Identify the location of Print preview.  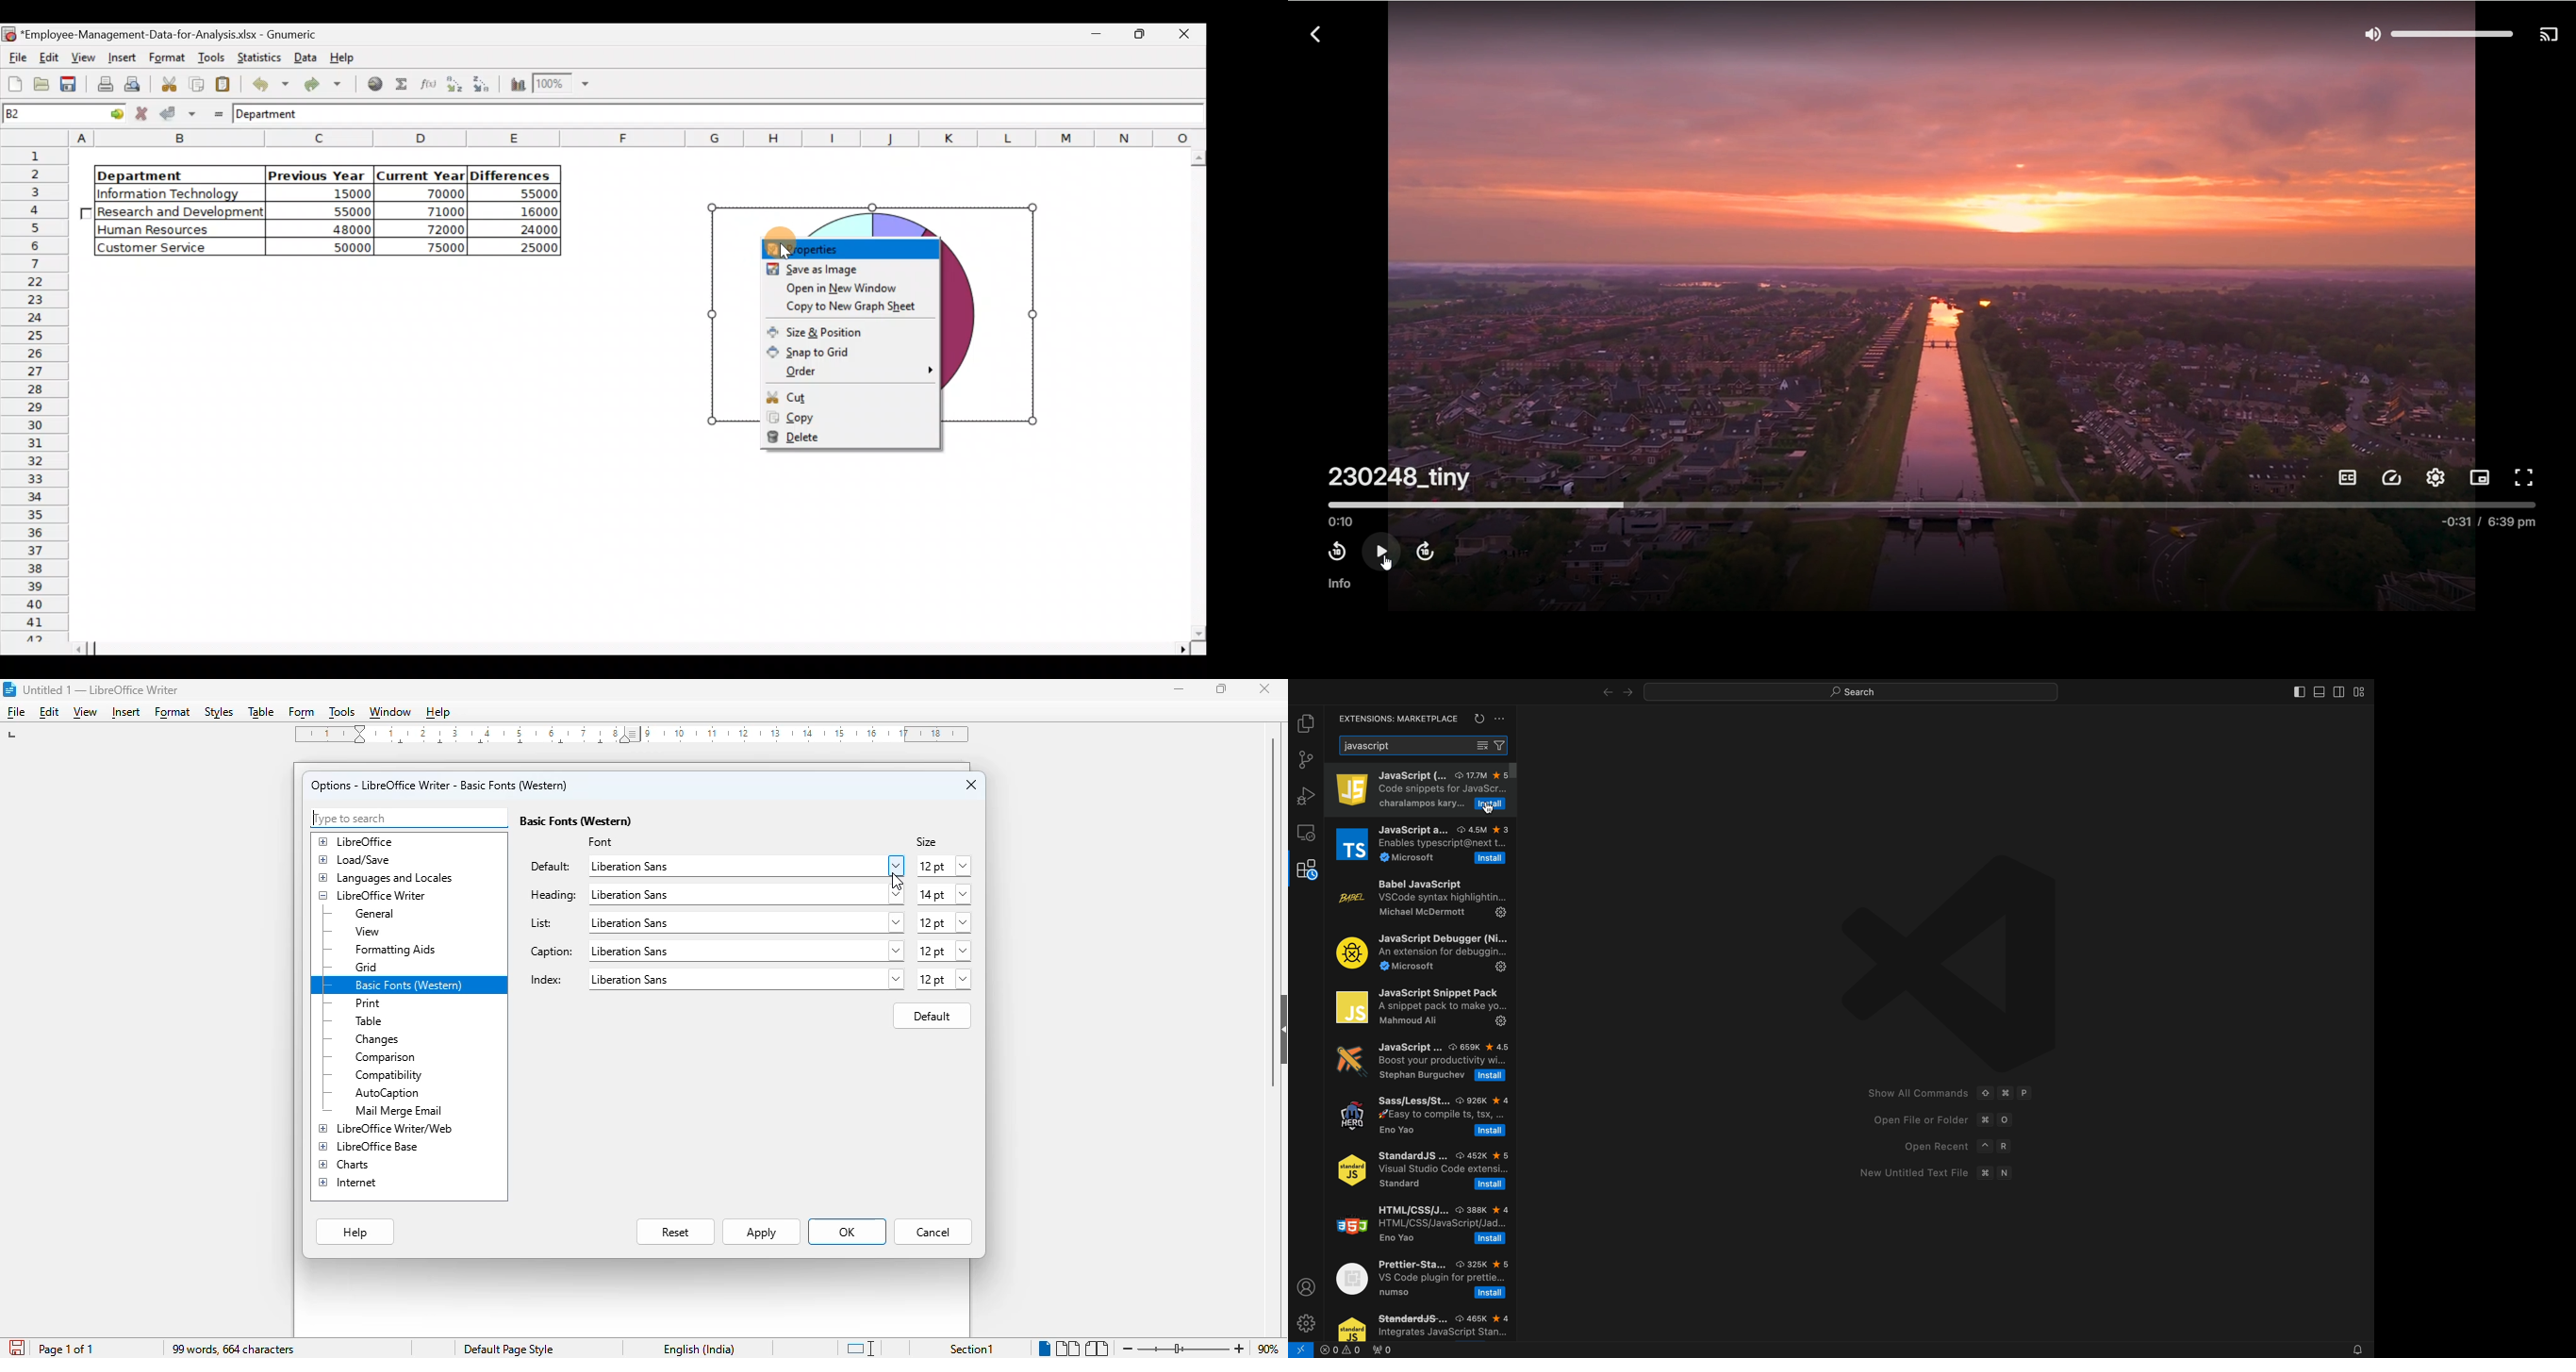
(135, 84).